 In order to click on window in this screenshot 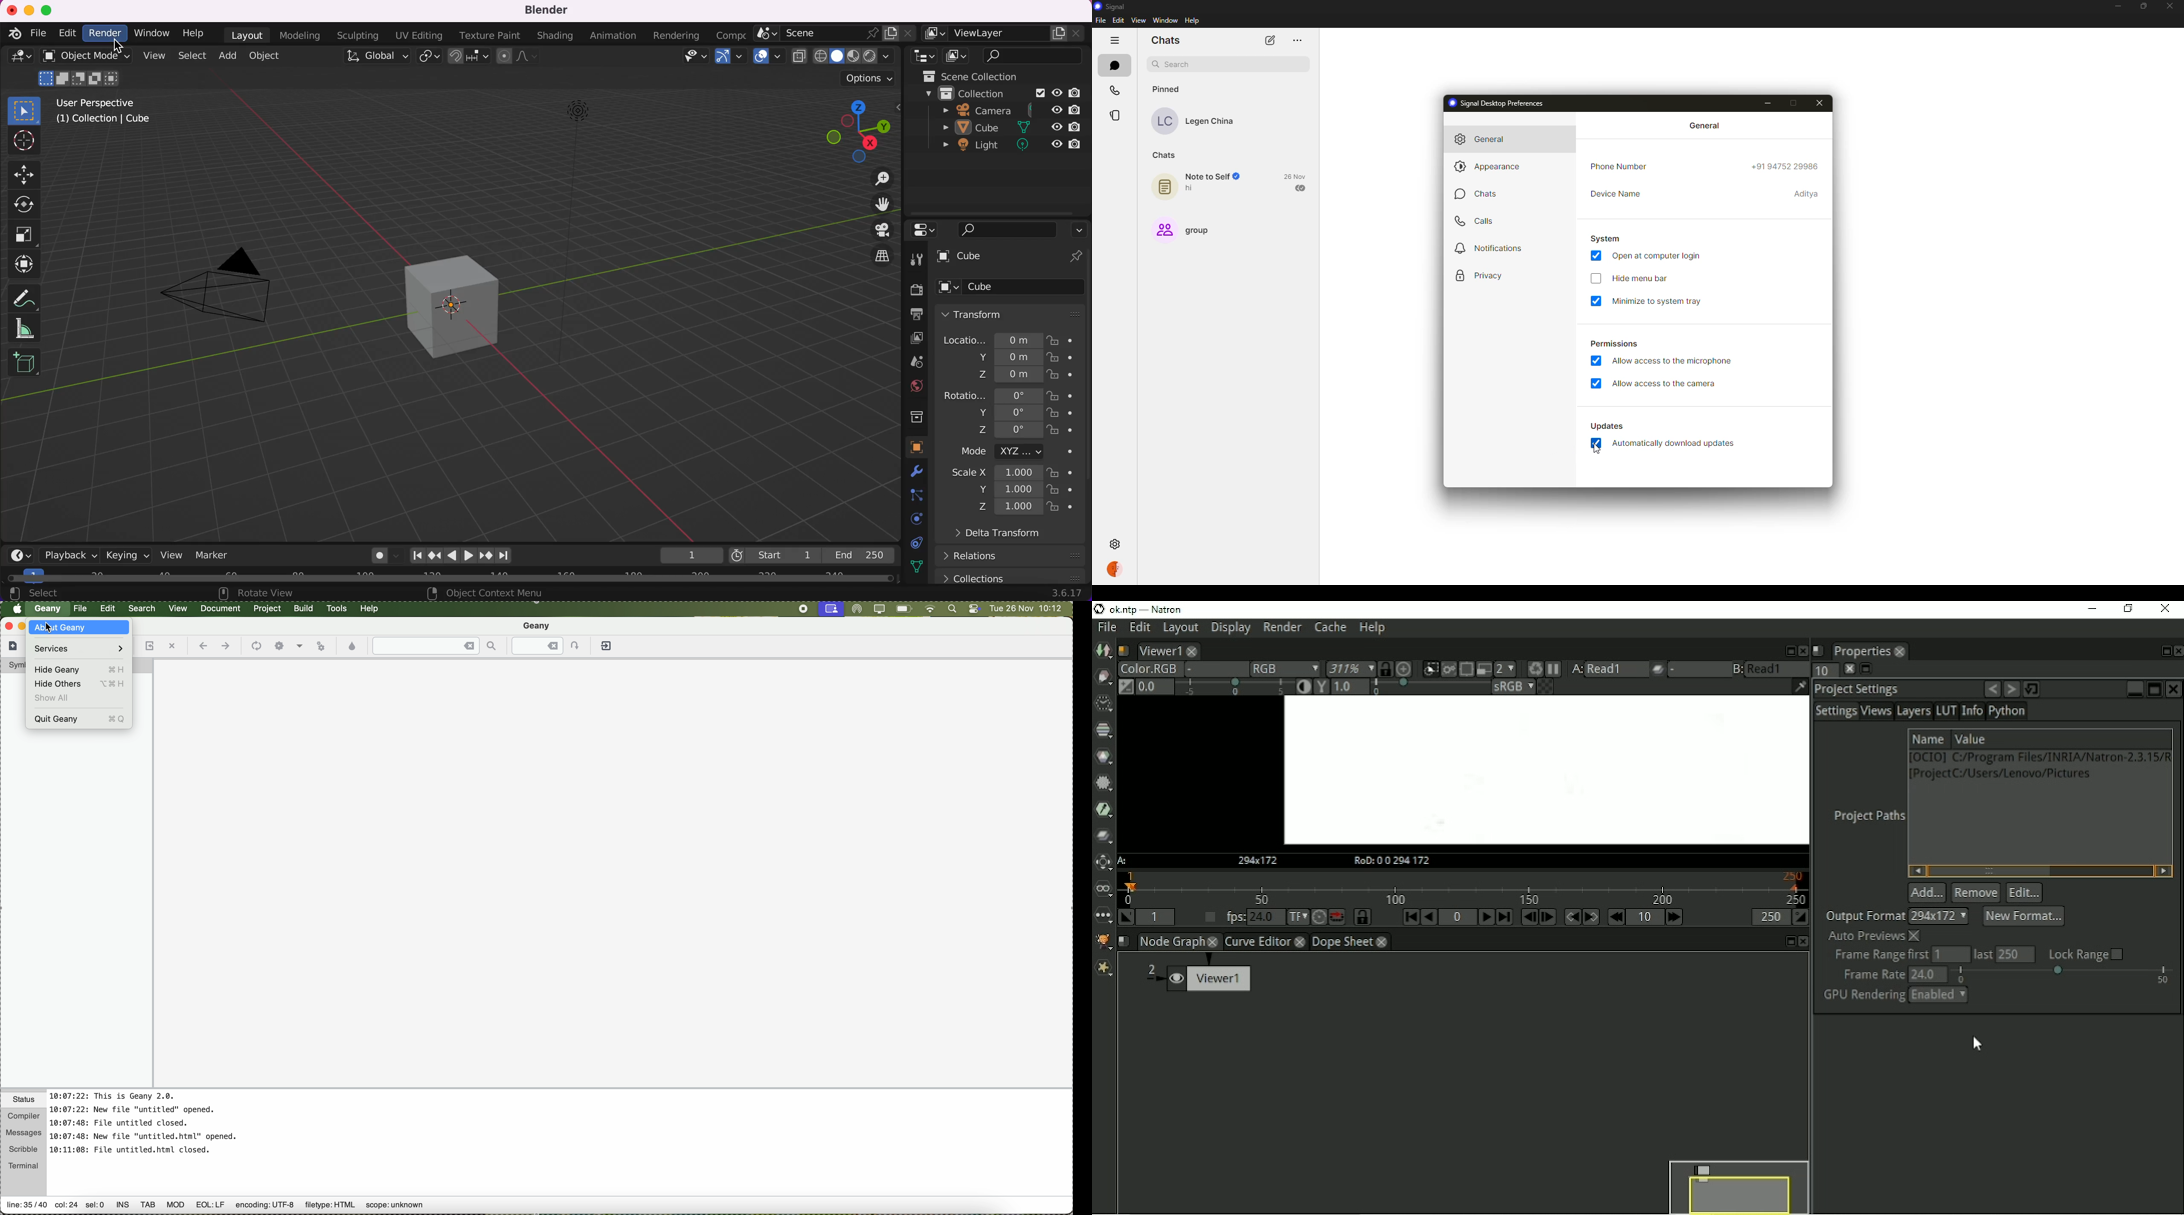, I will do `click(151, 33)`.